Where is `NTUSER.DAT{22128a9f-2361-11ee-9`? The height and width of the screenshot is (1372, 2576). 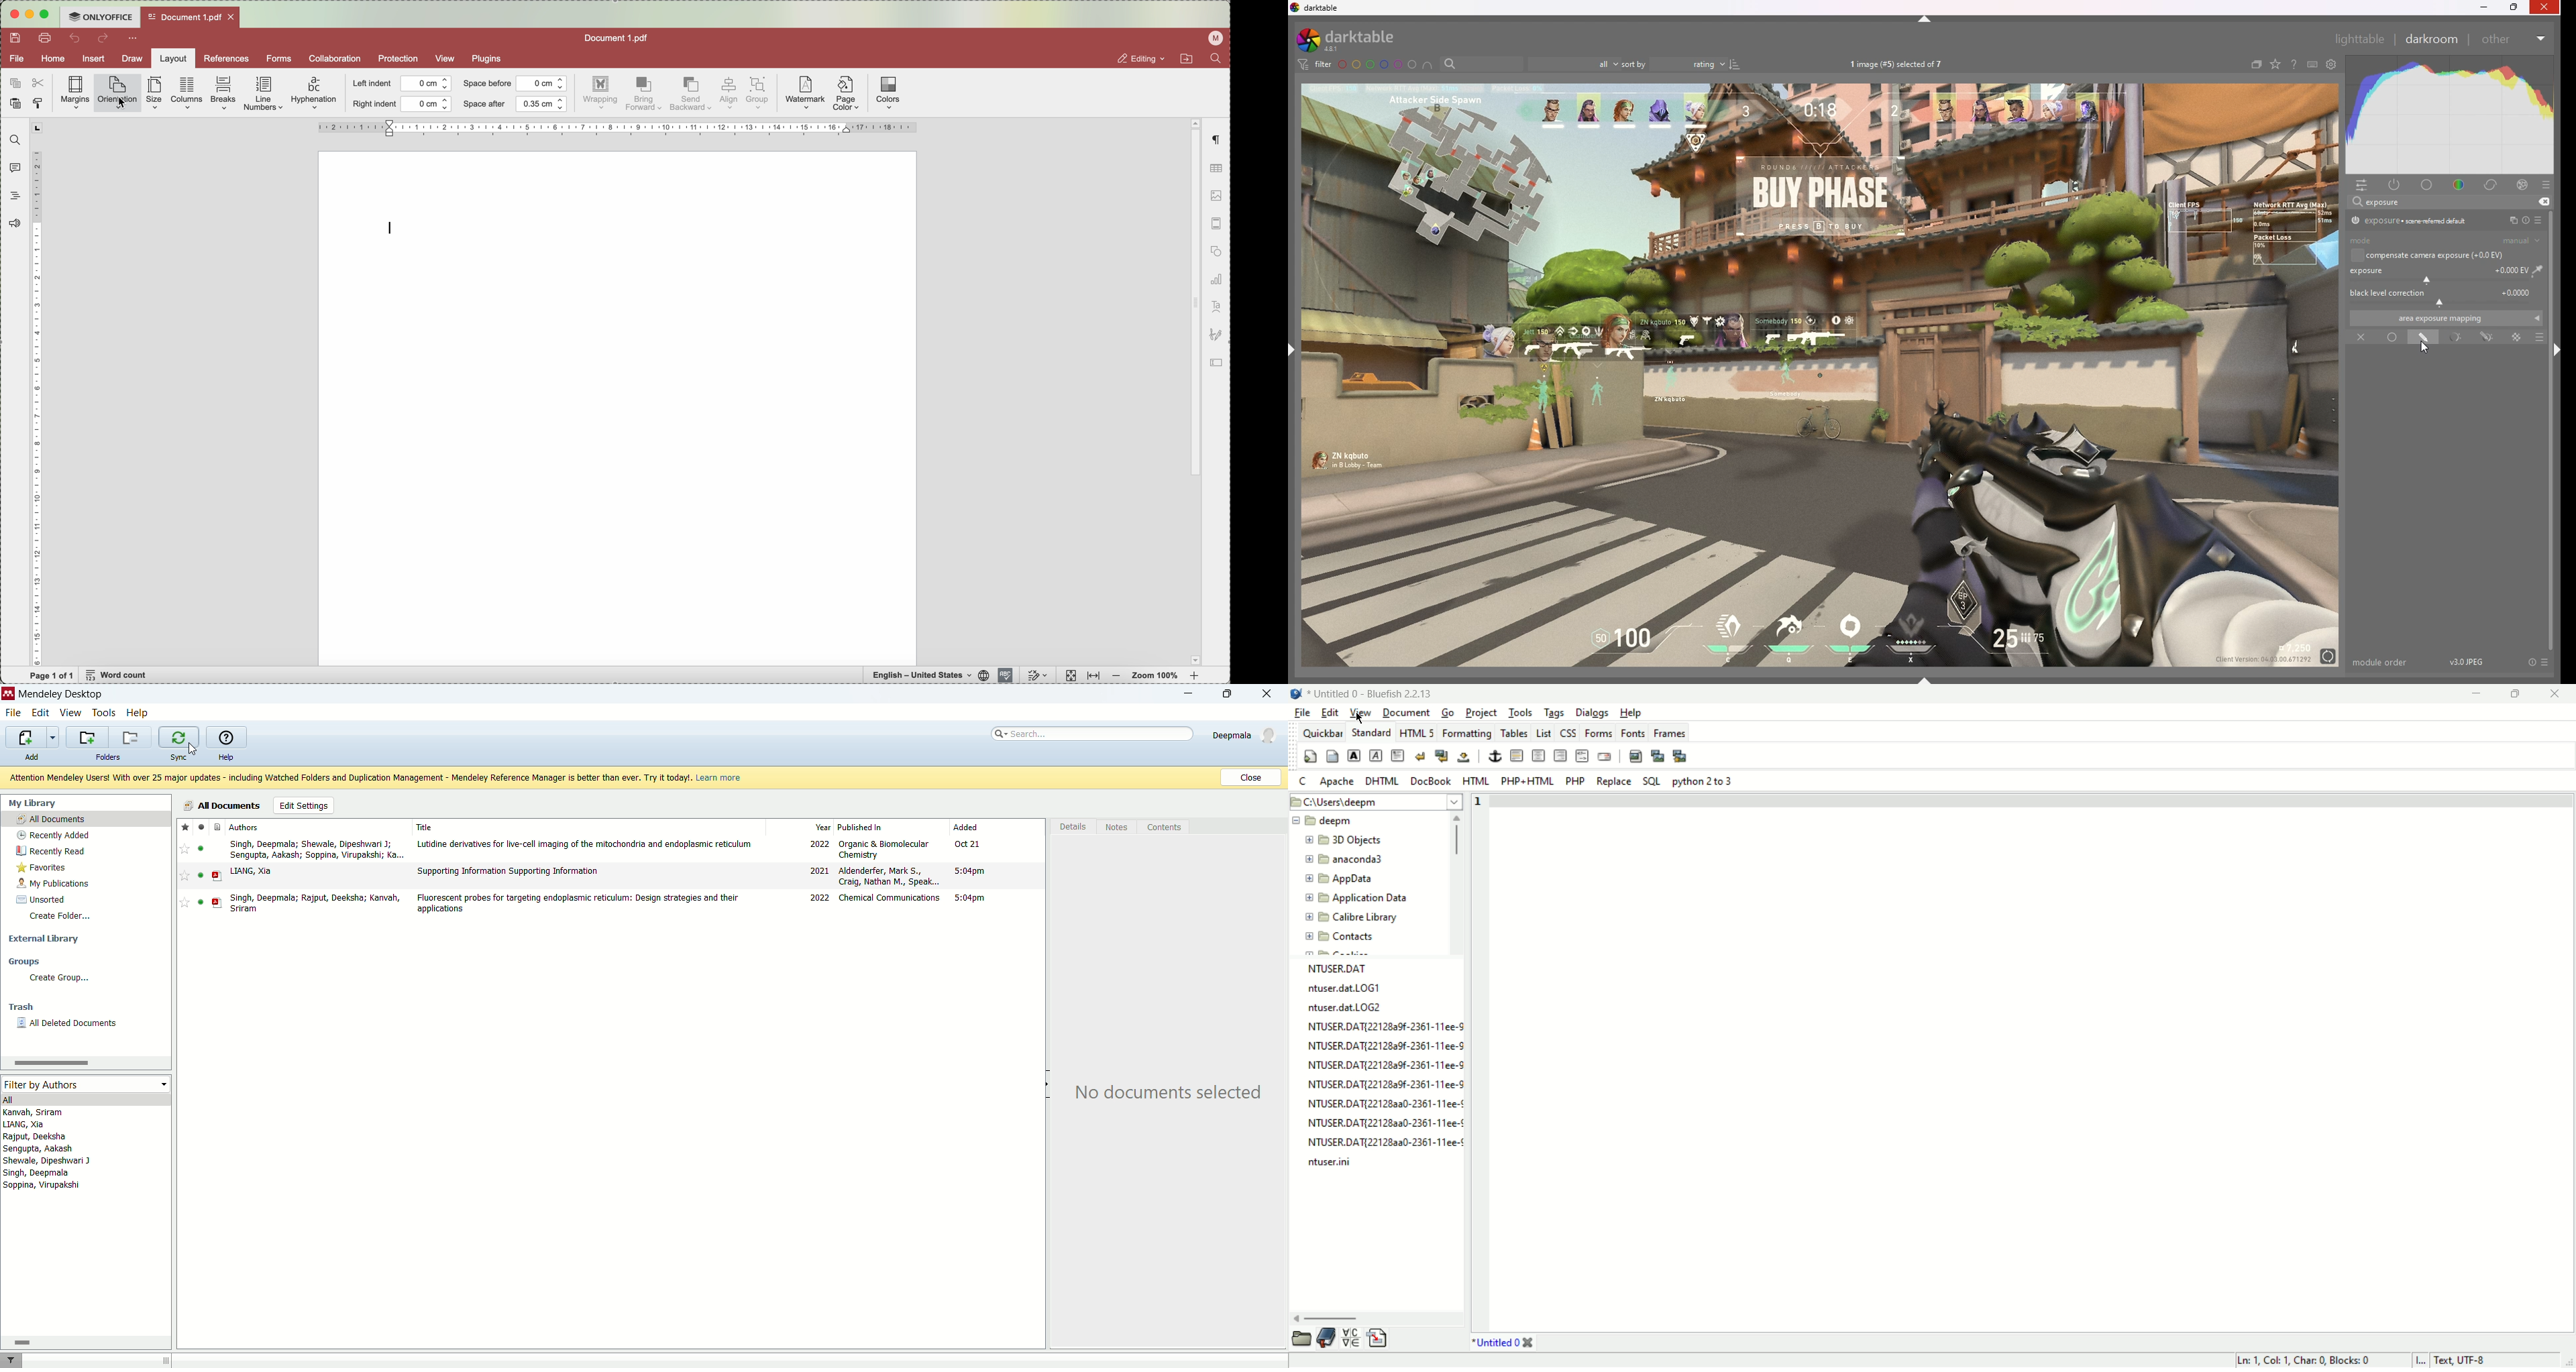
NTUSER.DAT{22128a9f-2361-11ee-9 is located at coordinates (1386, 1046).